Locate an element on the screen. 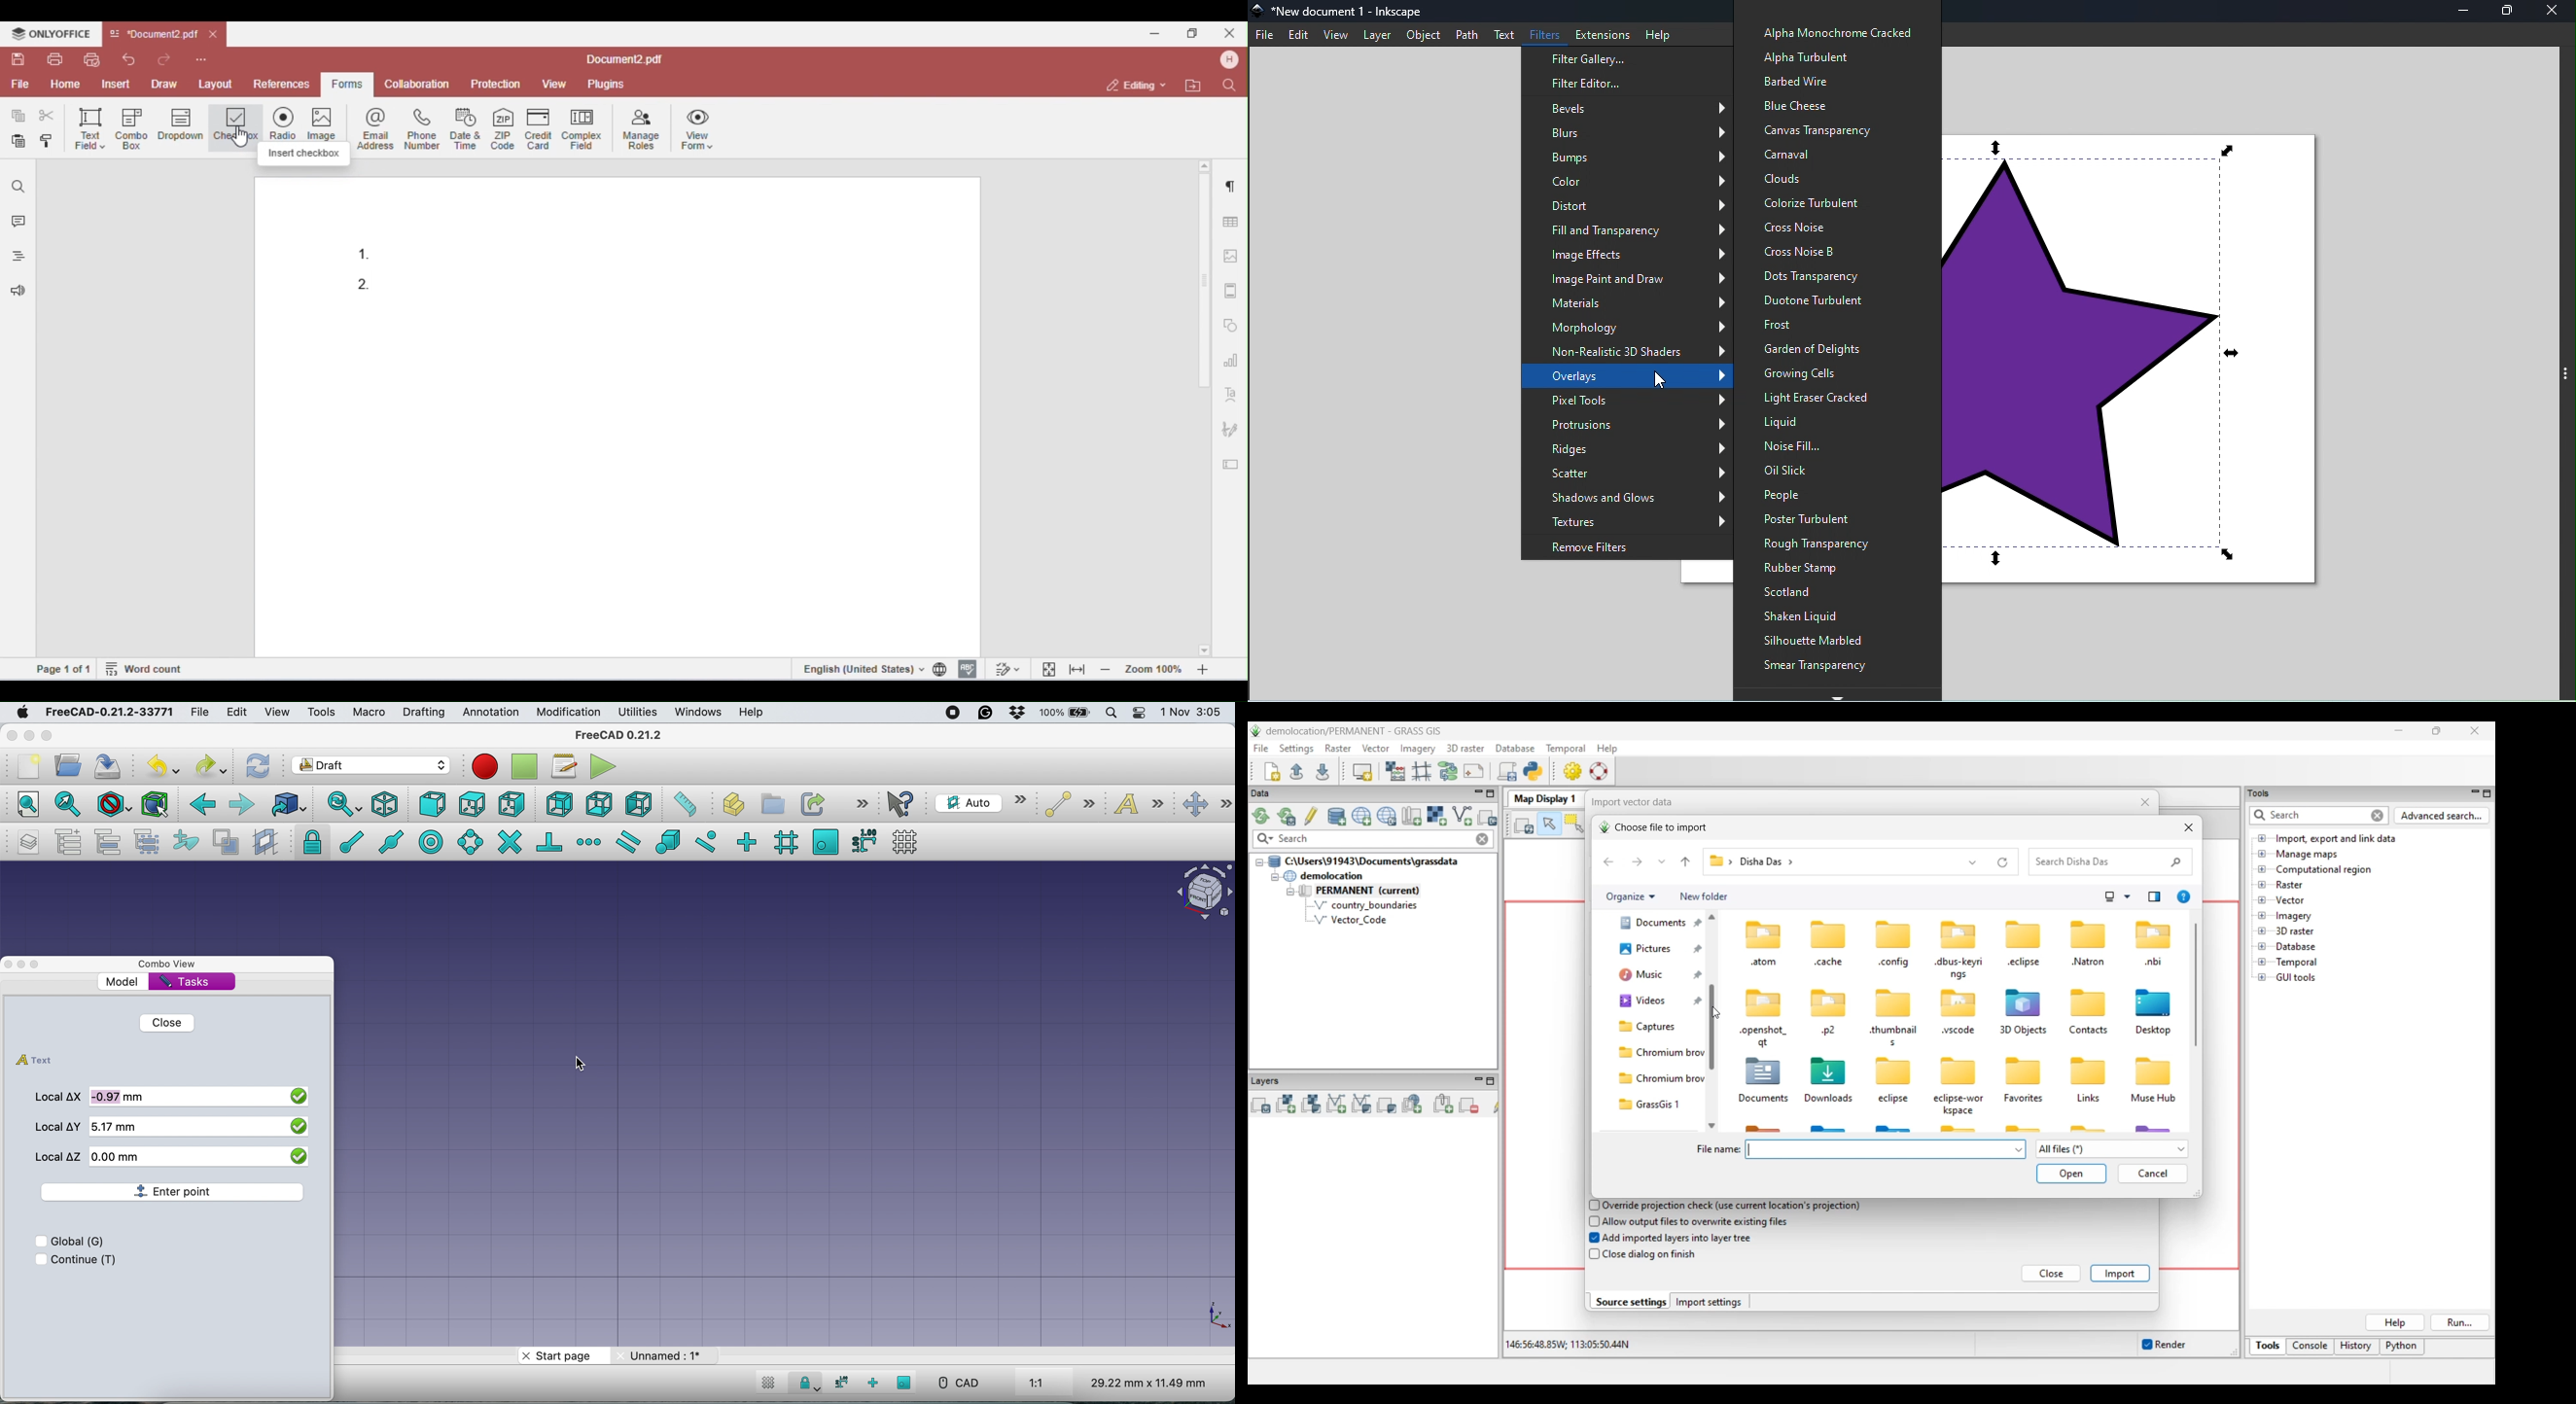  save is located at coordinates (107, 764).